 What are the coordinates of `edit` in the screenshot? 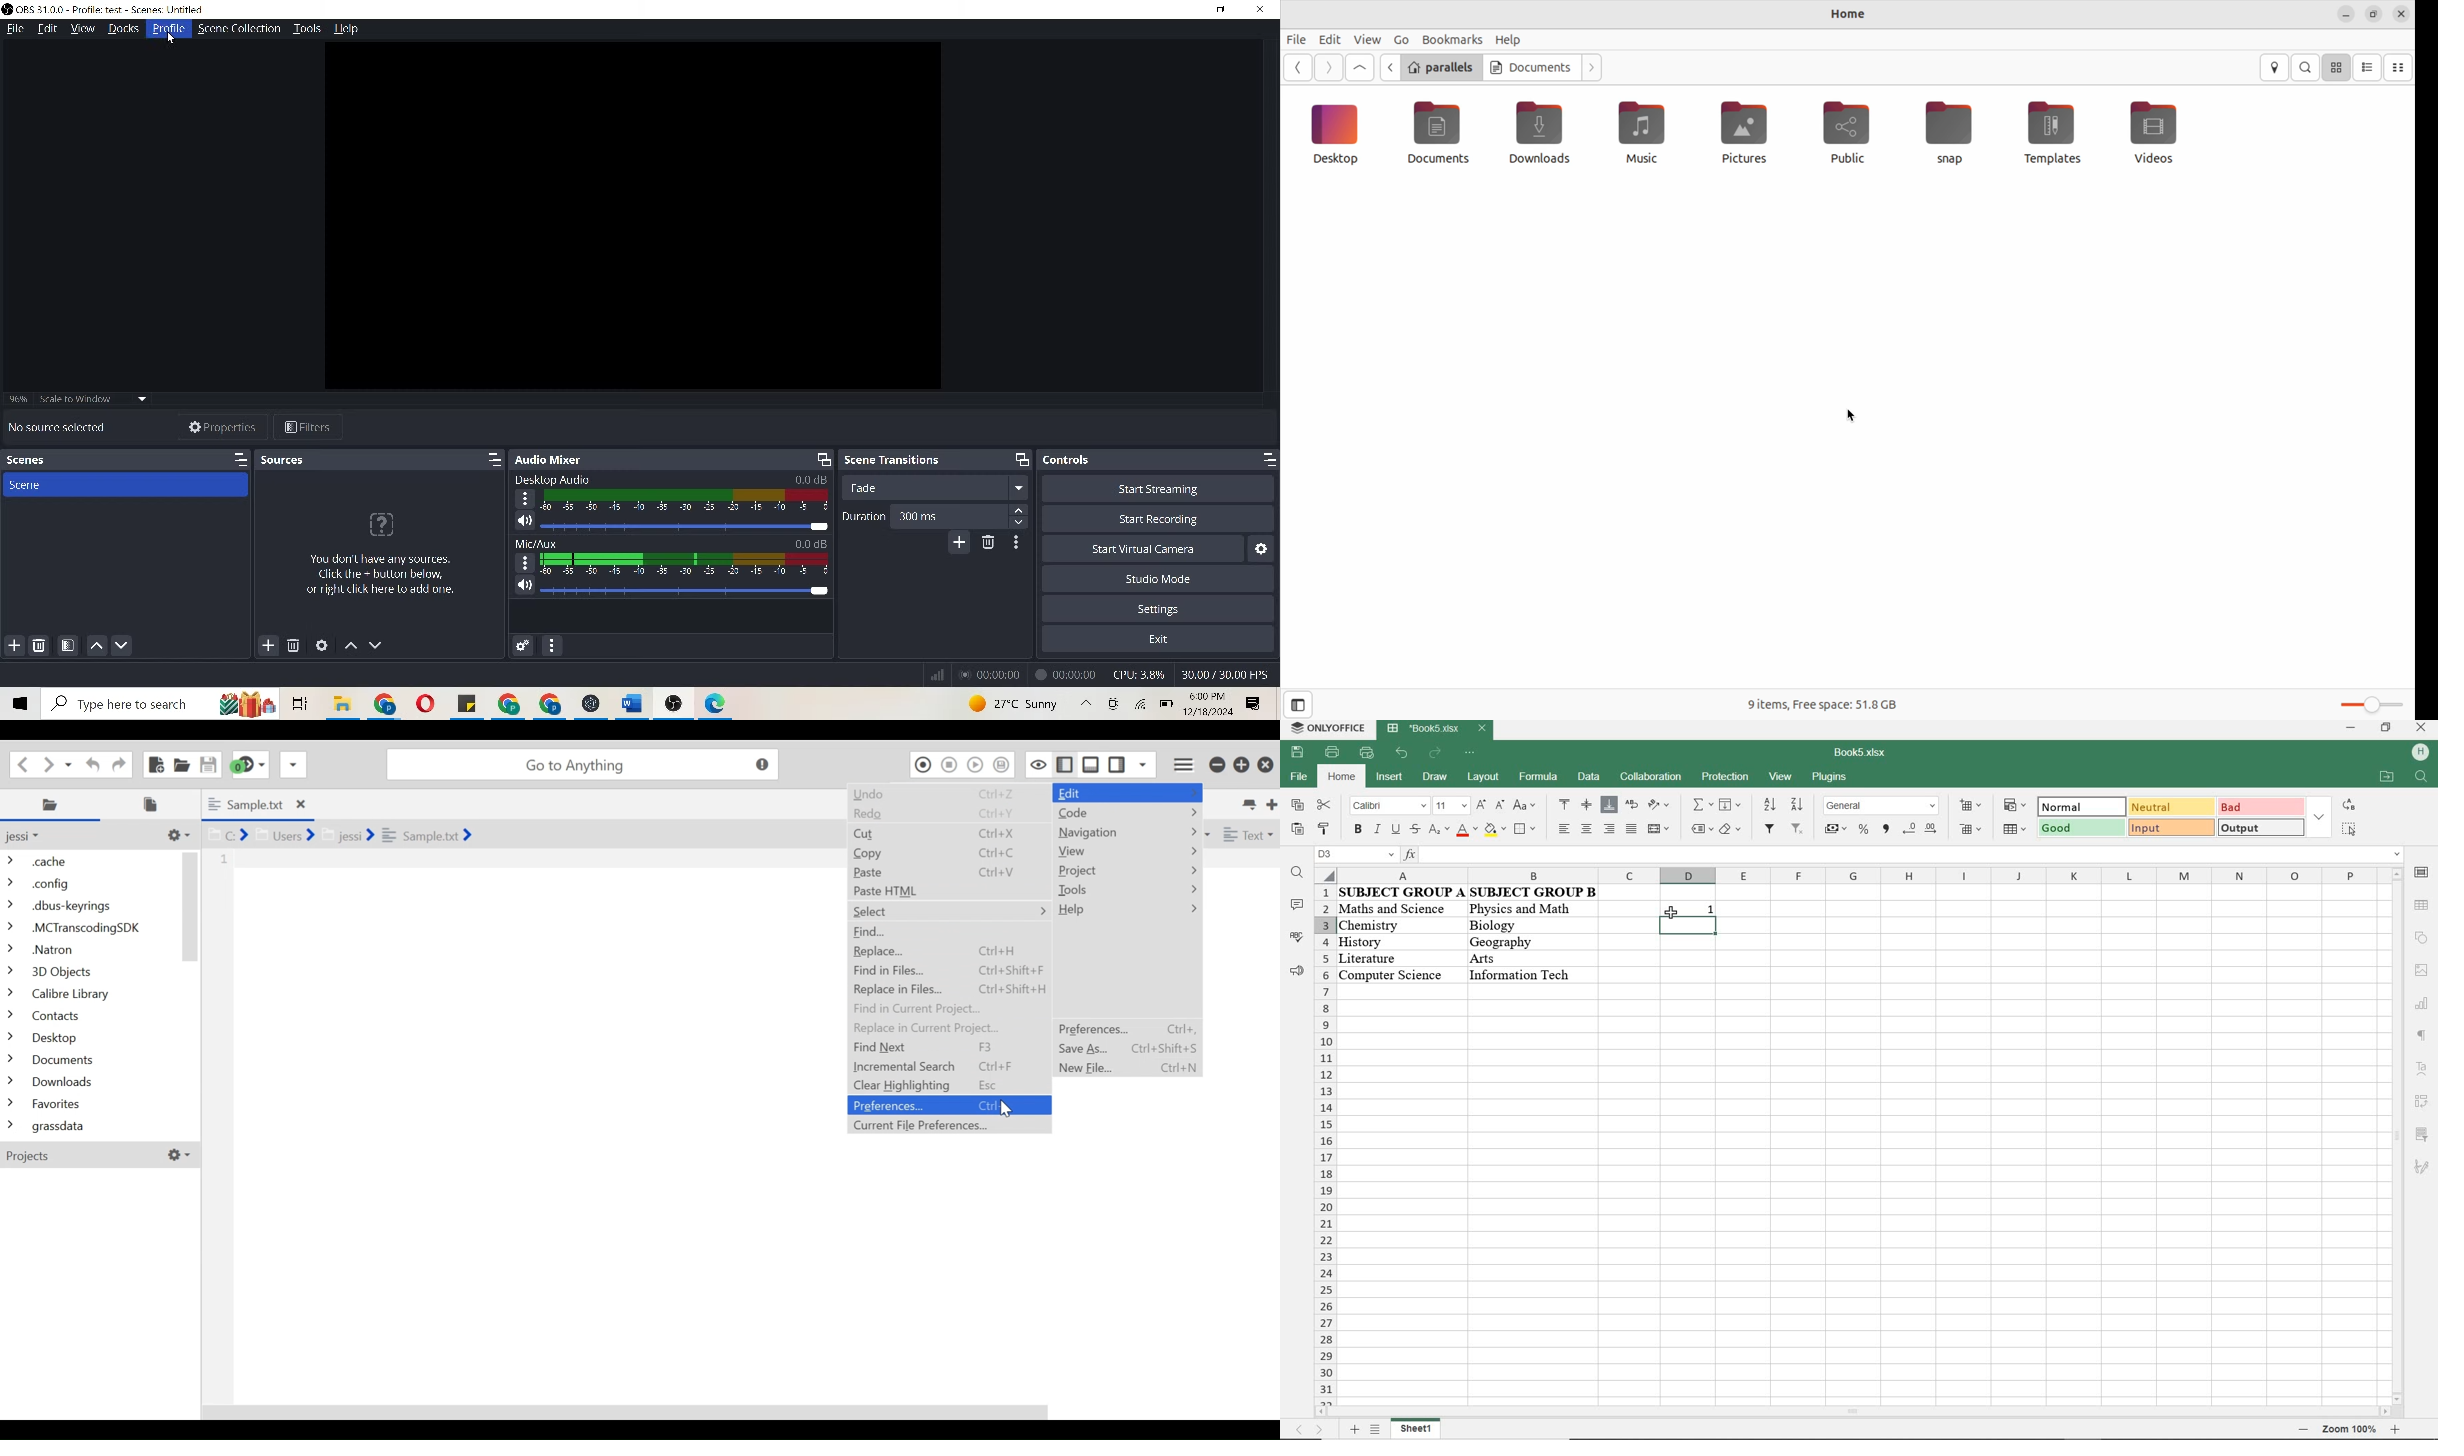 It's located at (46, 30).